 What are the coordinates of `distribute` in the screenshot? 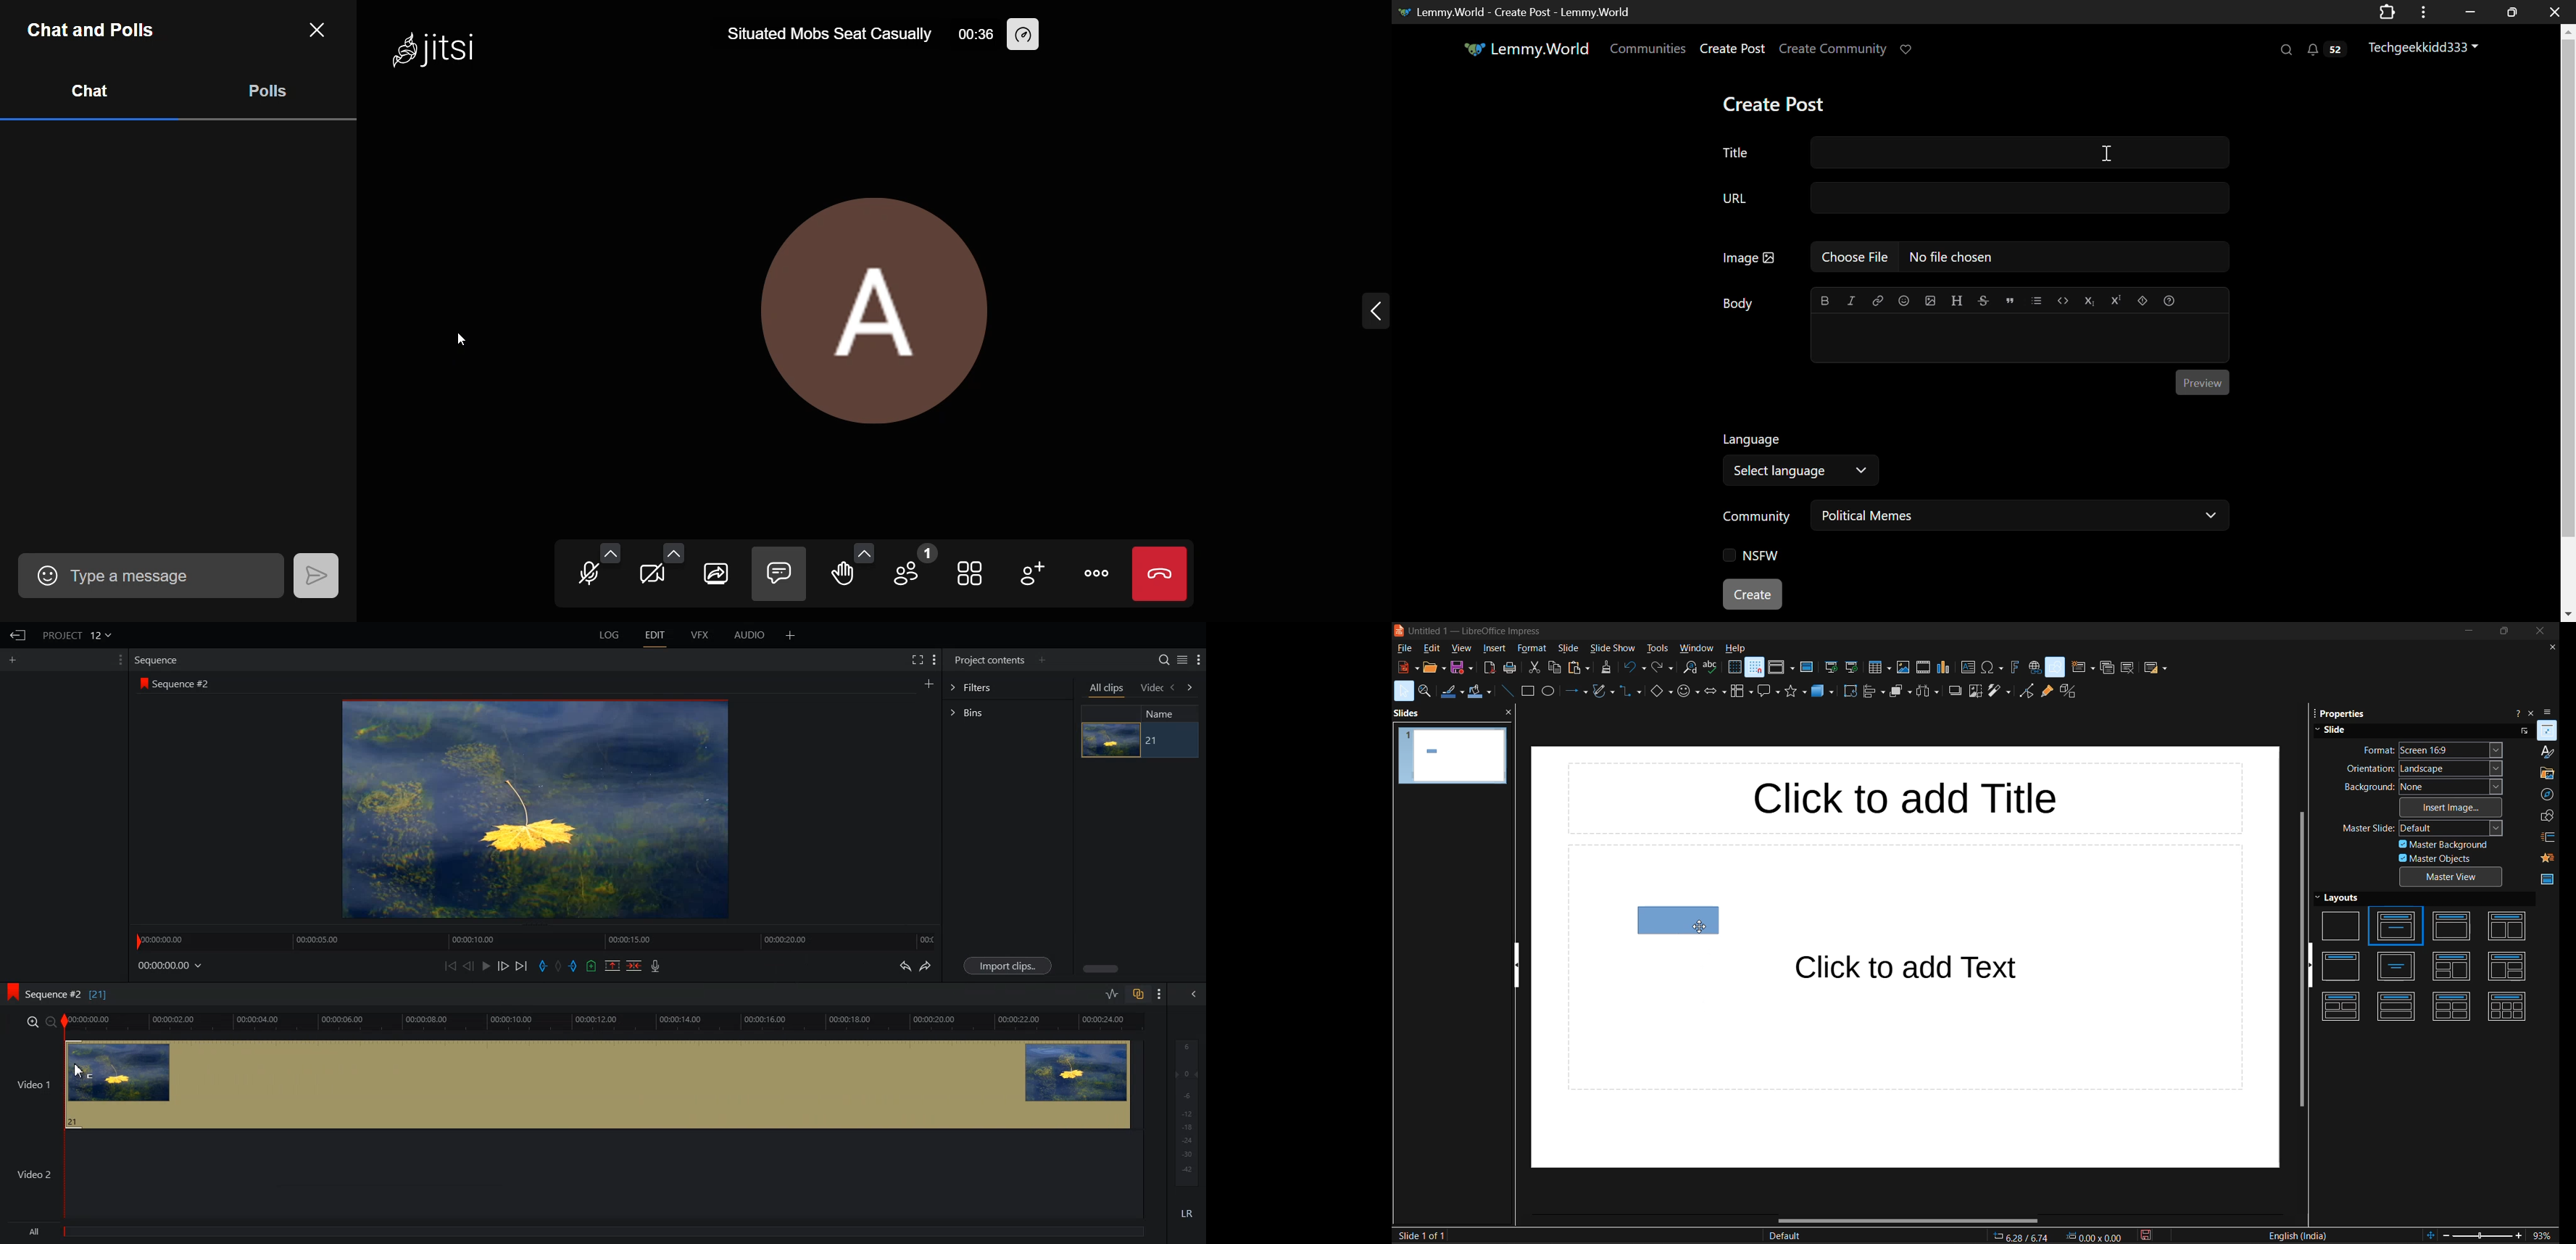 It's located at (1927, 691).